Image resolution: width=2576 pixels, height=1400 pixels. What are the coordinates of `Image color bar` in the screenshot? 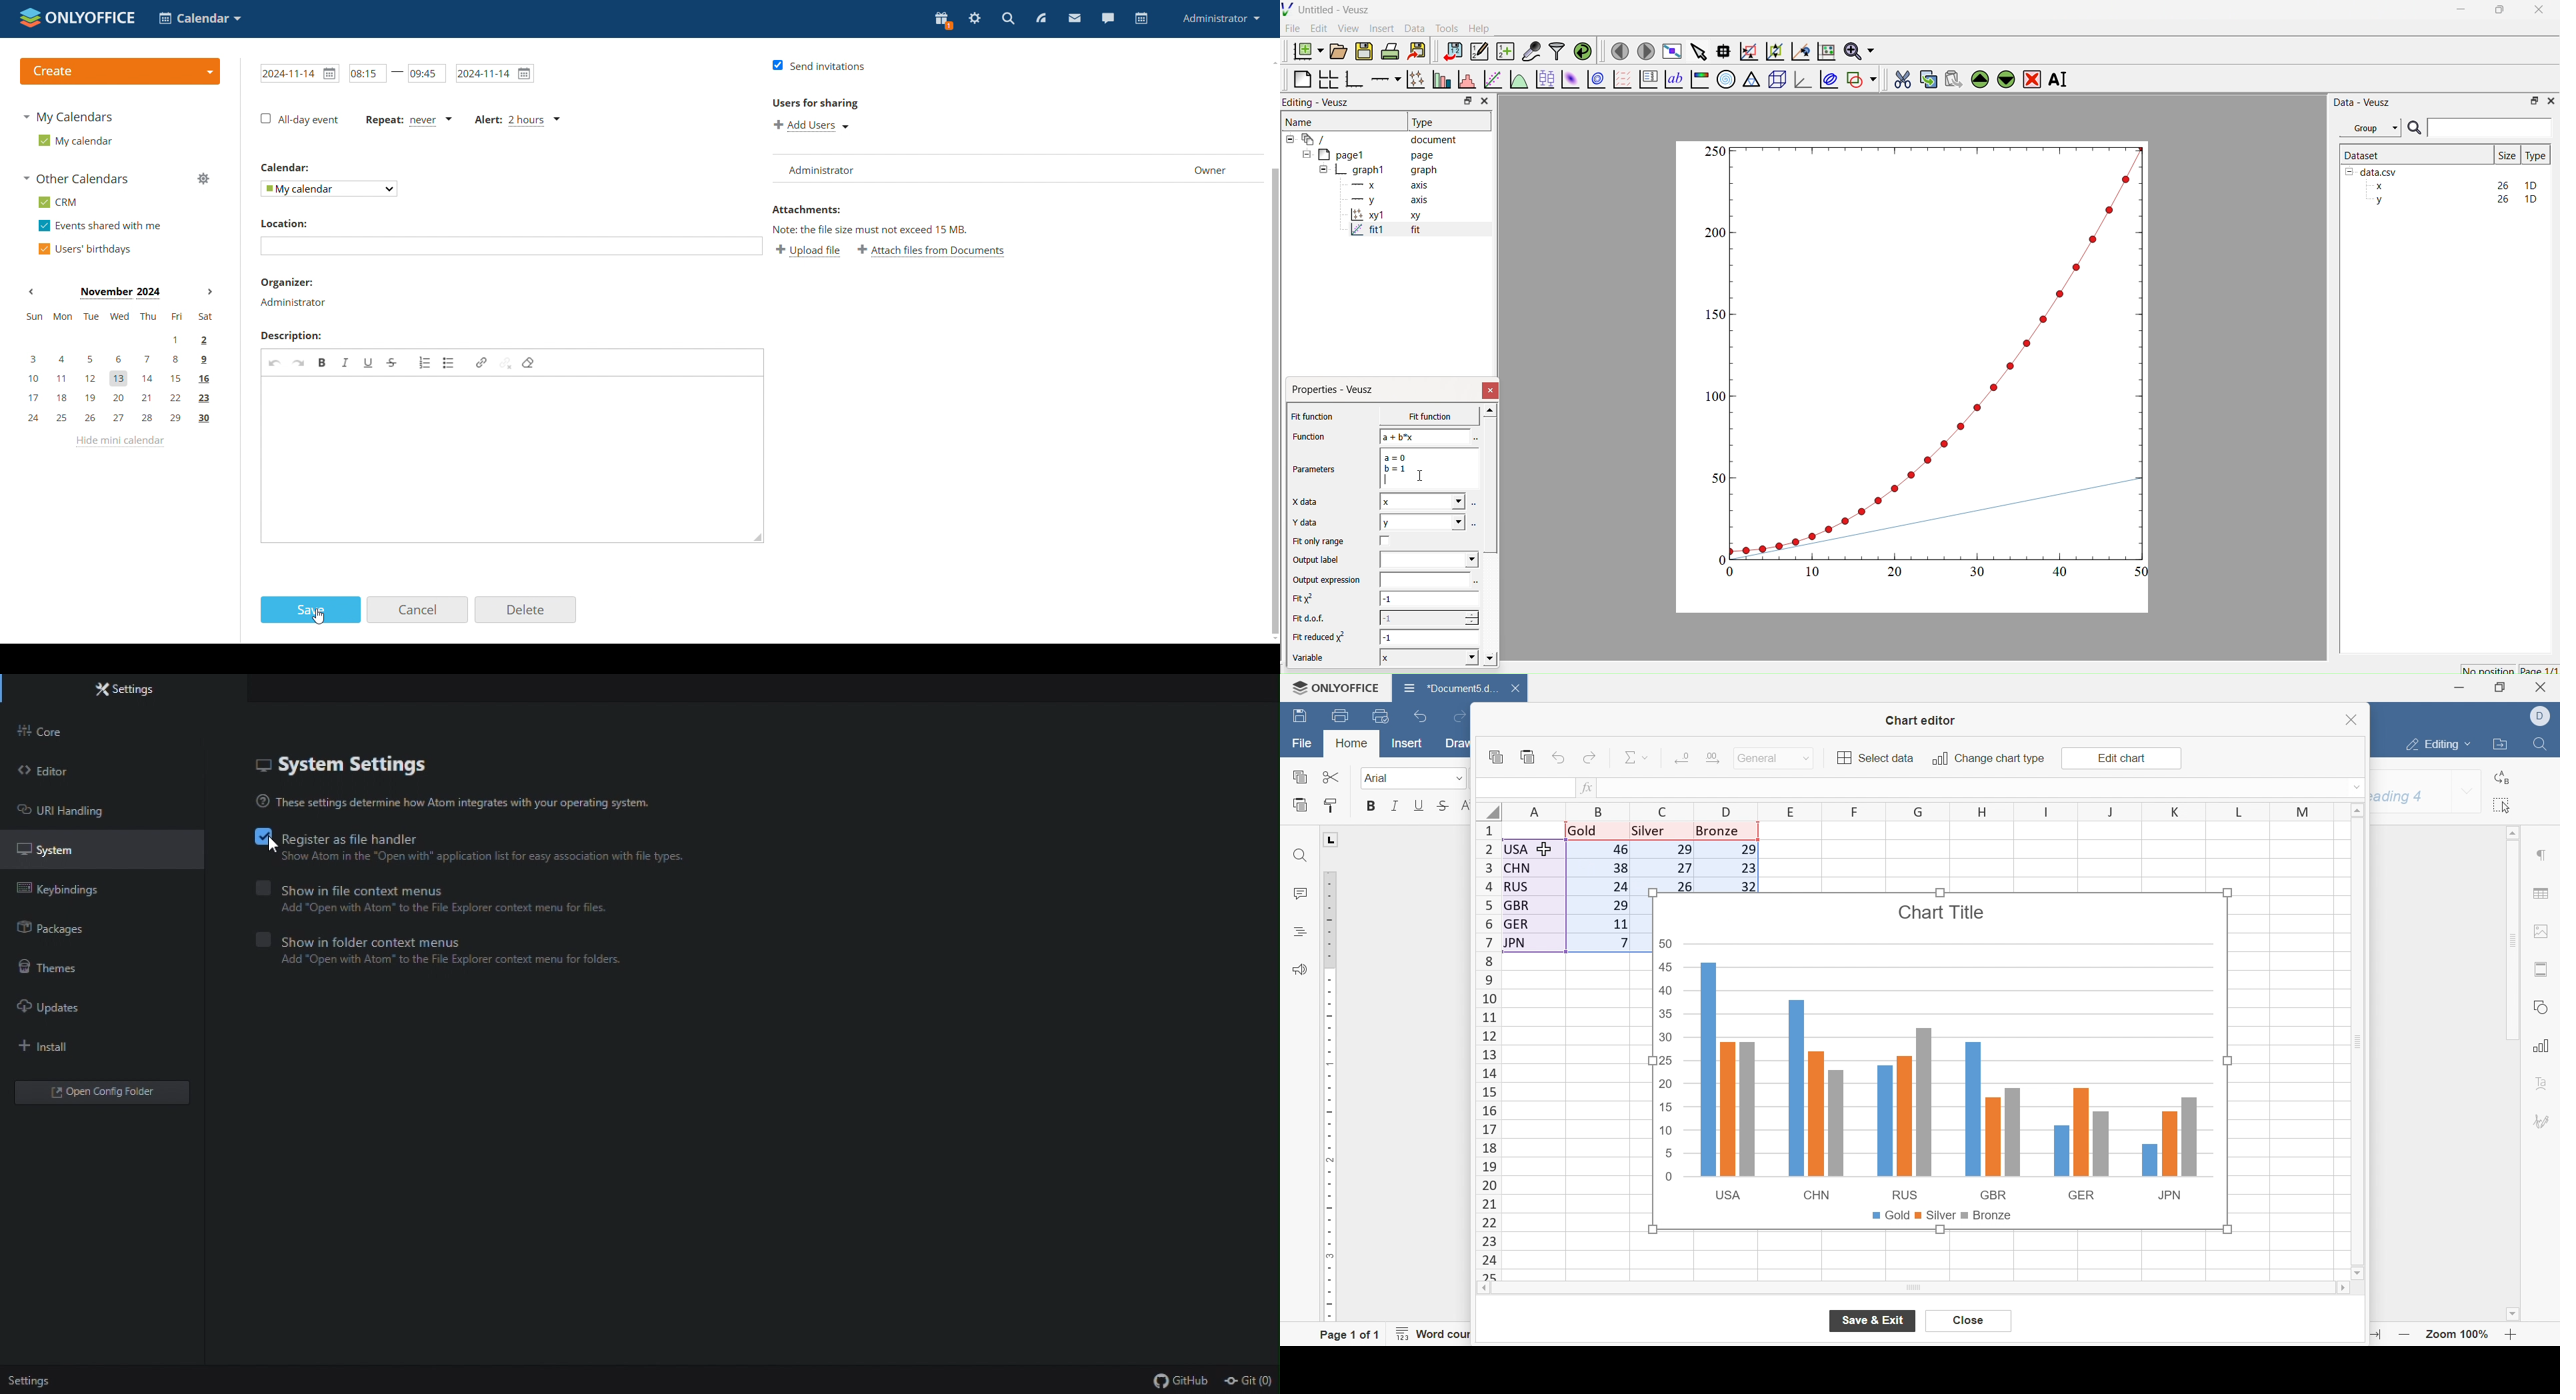 It's located at (1698, 79).